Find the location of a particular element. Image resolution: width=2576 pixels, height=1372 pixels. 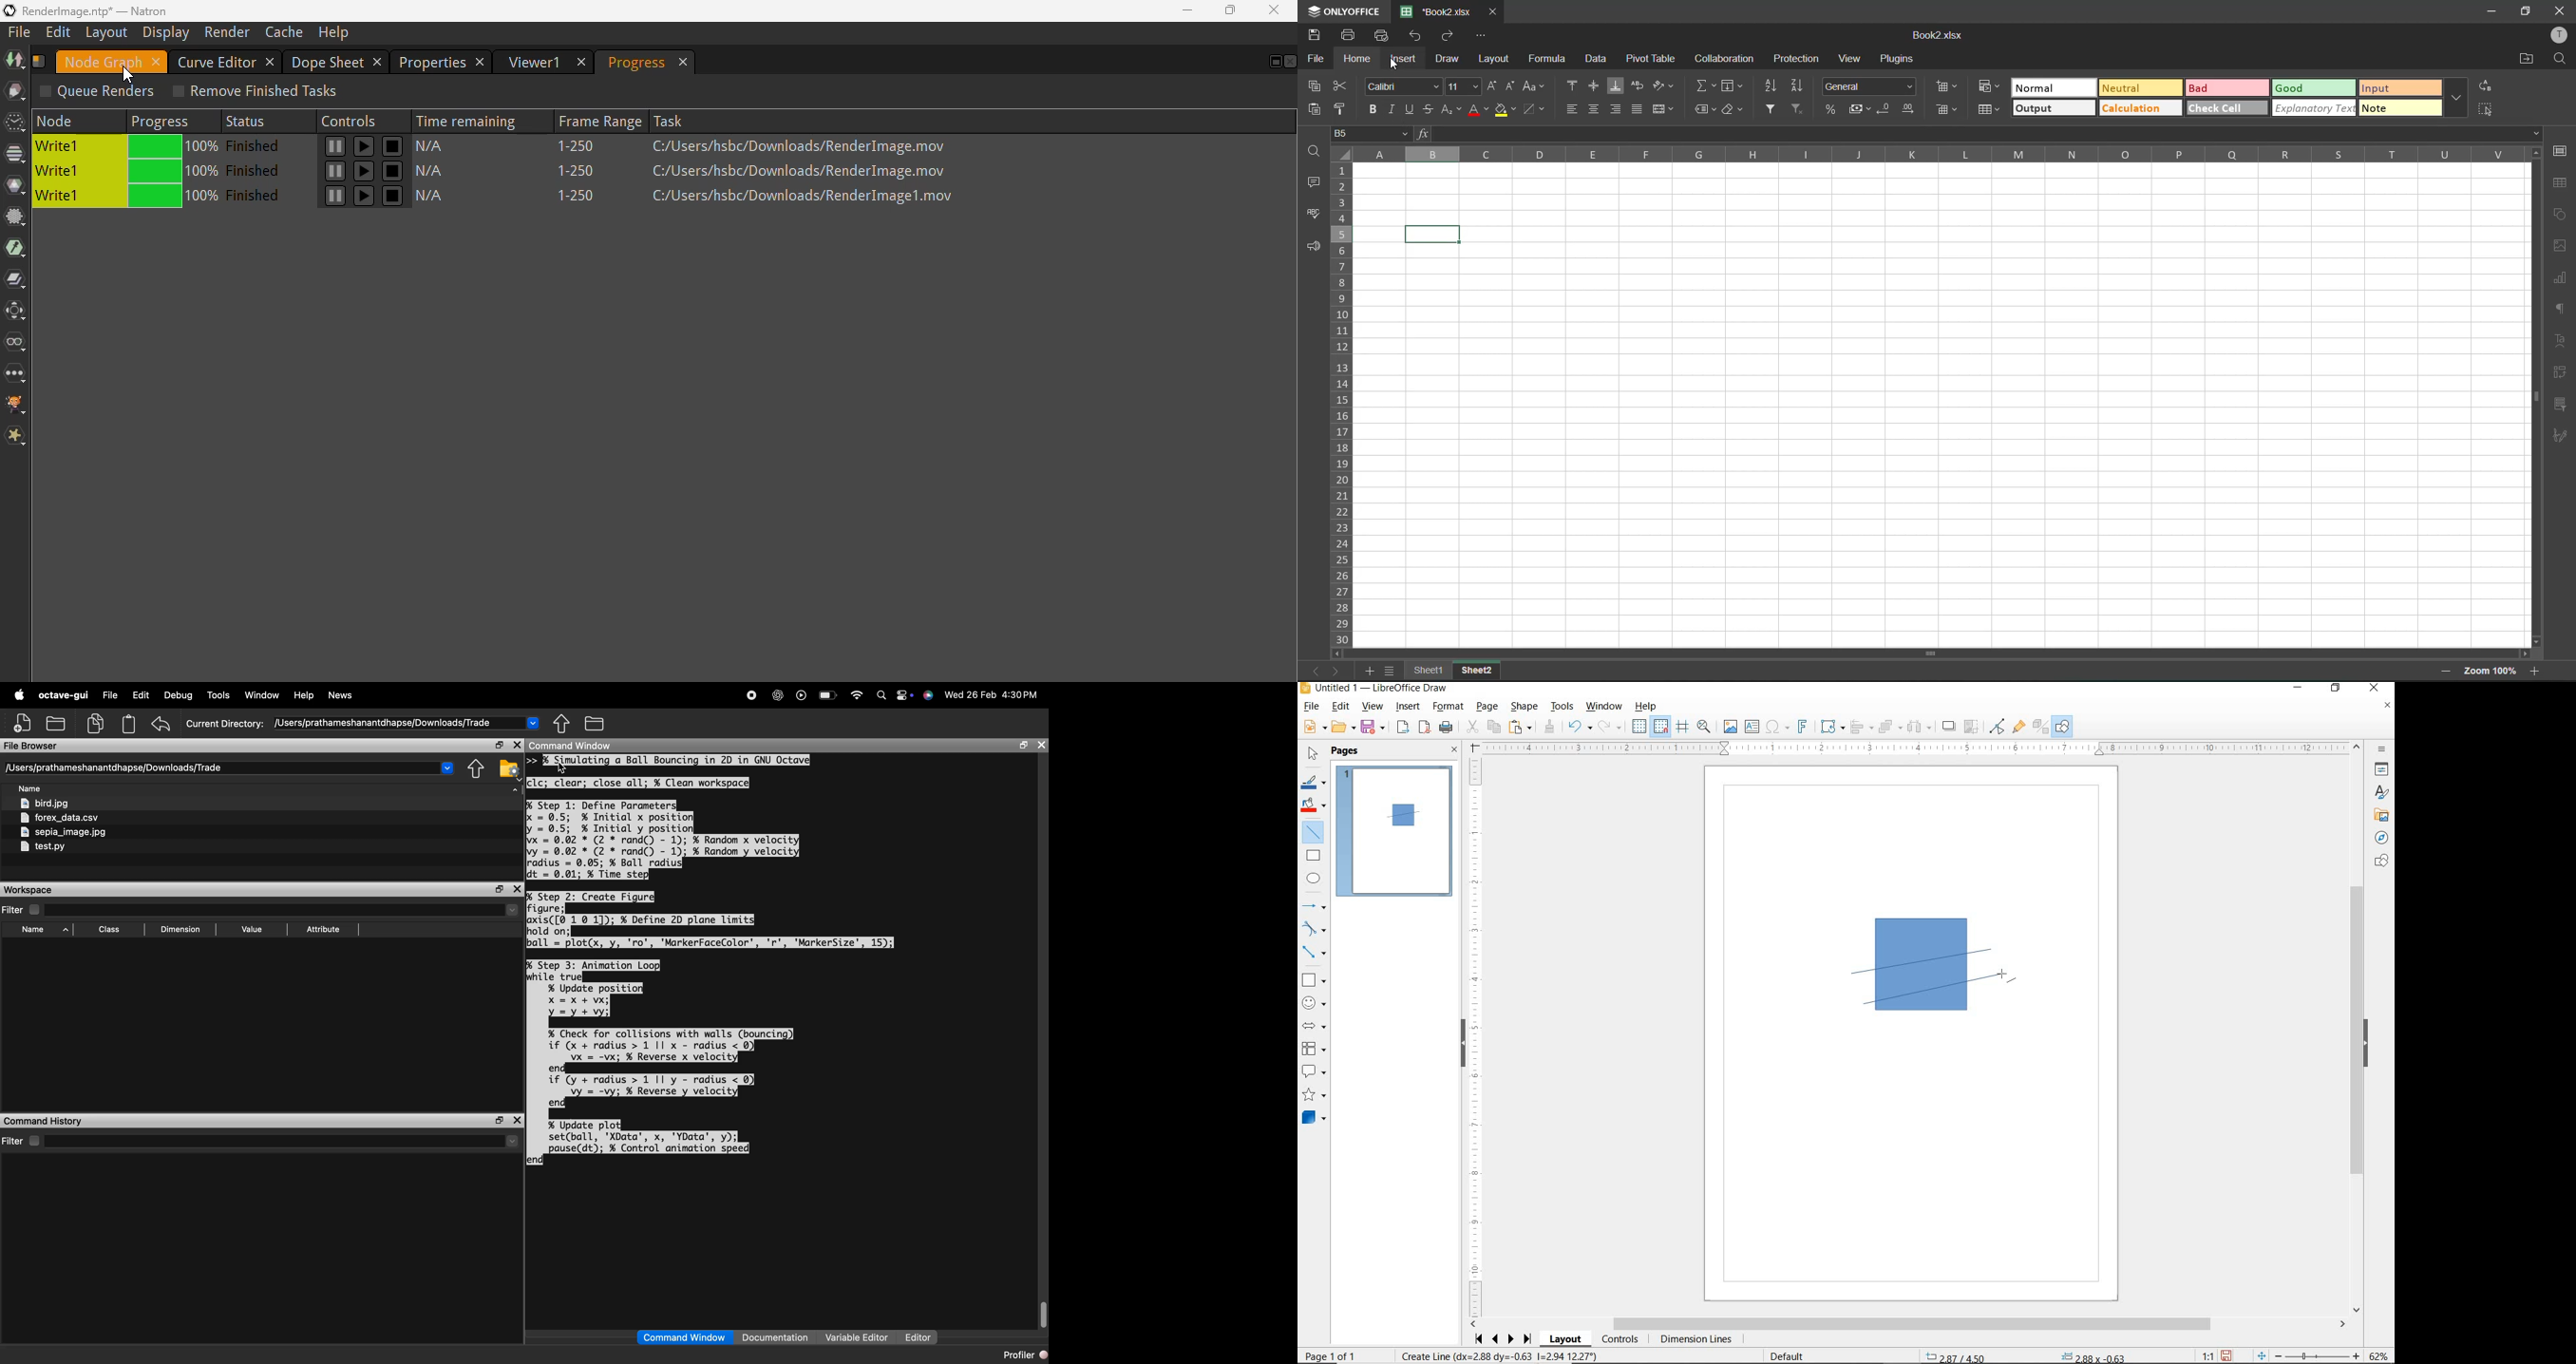

 bird.jpg is located at coordinates (45, 802).